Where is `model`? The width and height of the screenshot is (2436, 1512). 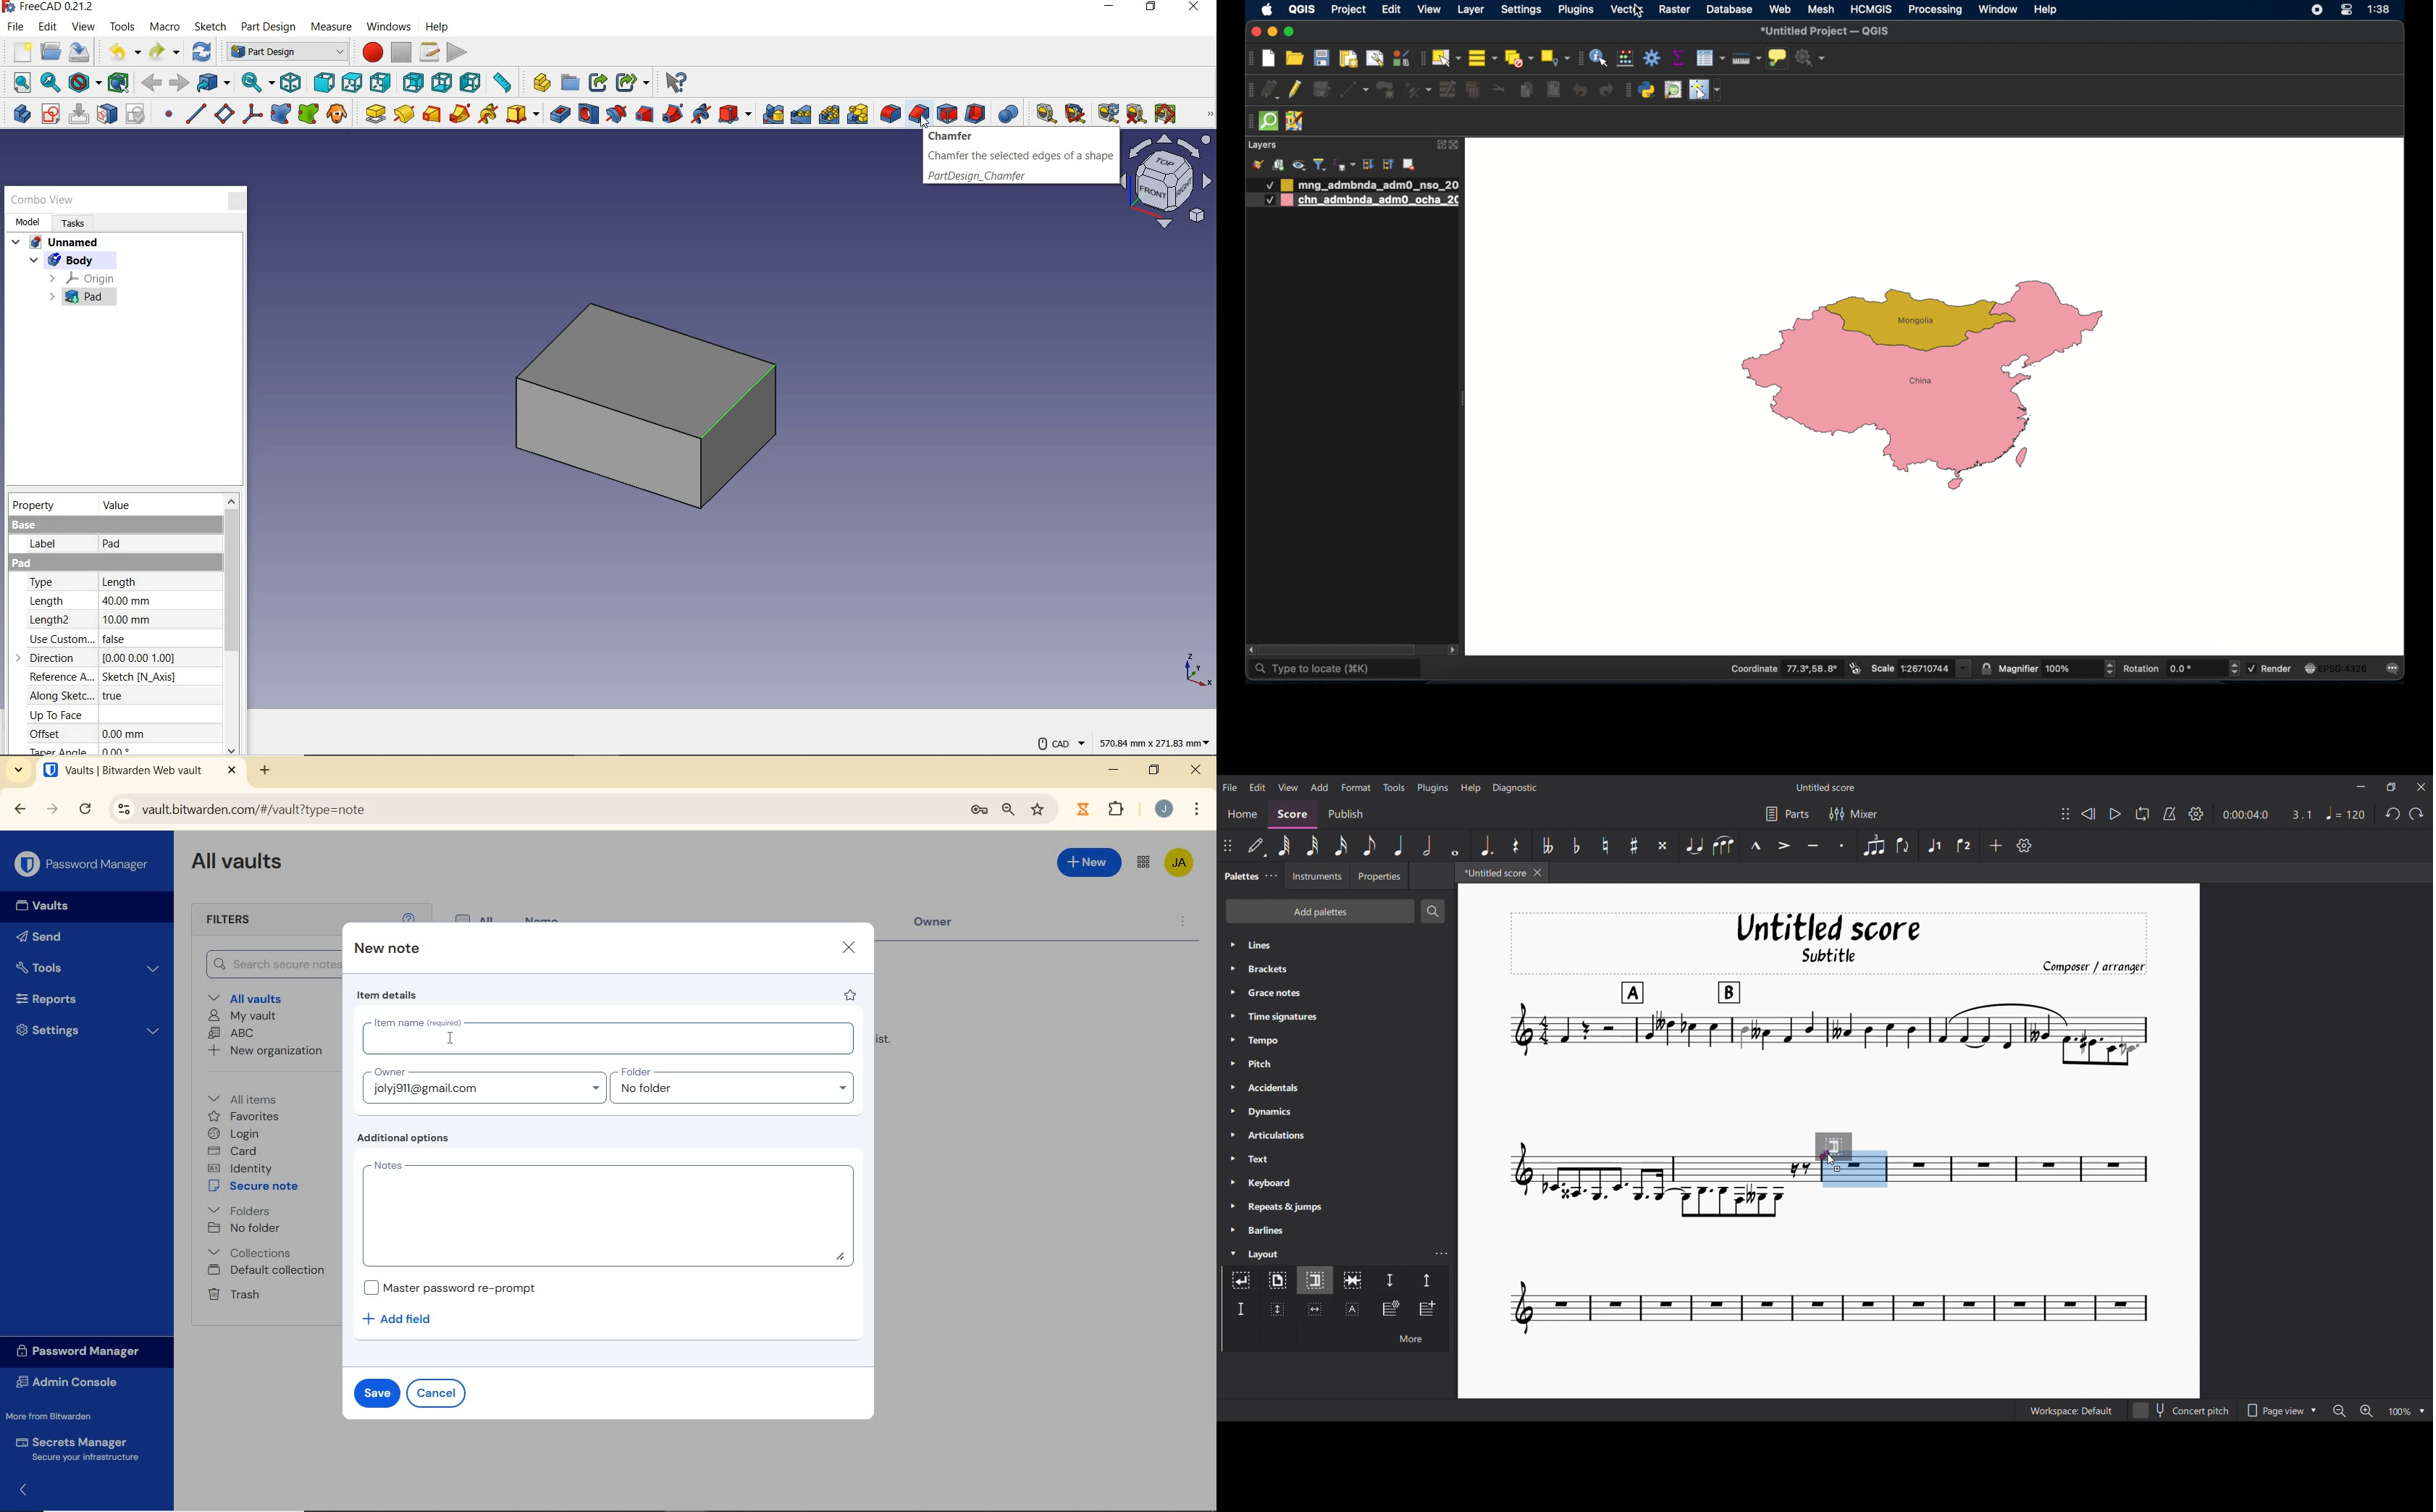
model is located at coordinates (29, 222).